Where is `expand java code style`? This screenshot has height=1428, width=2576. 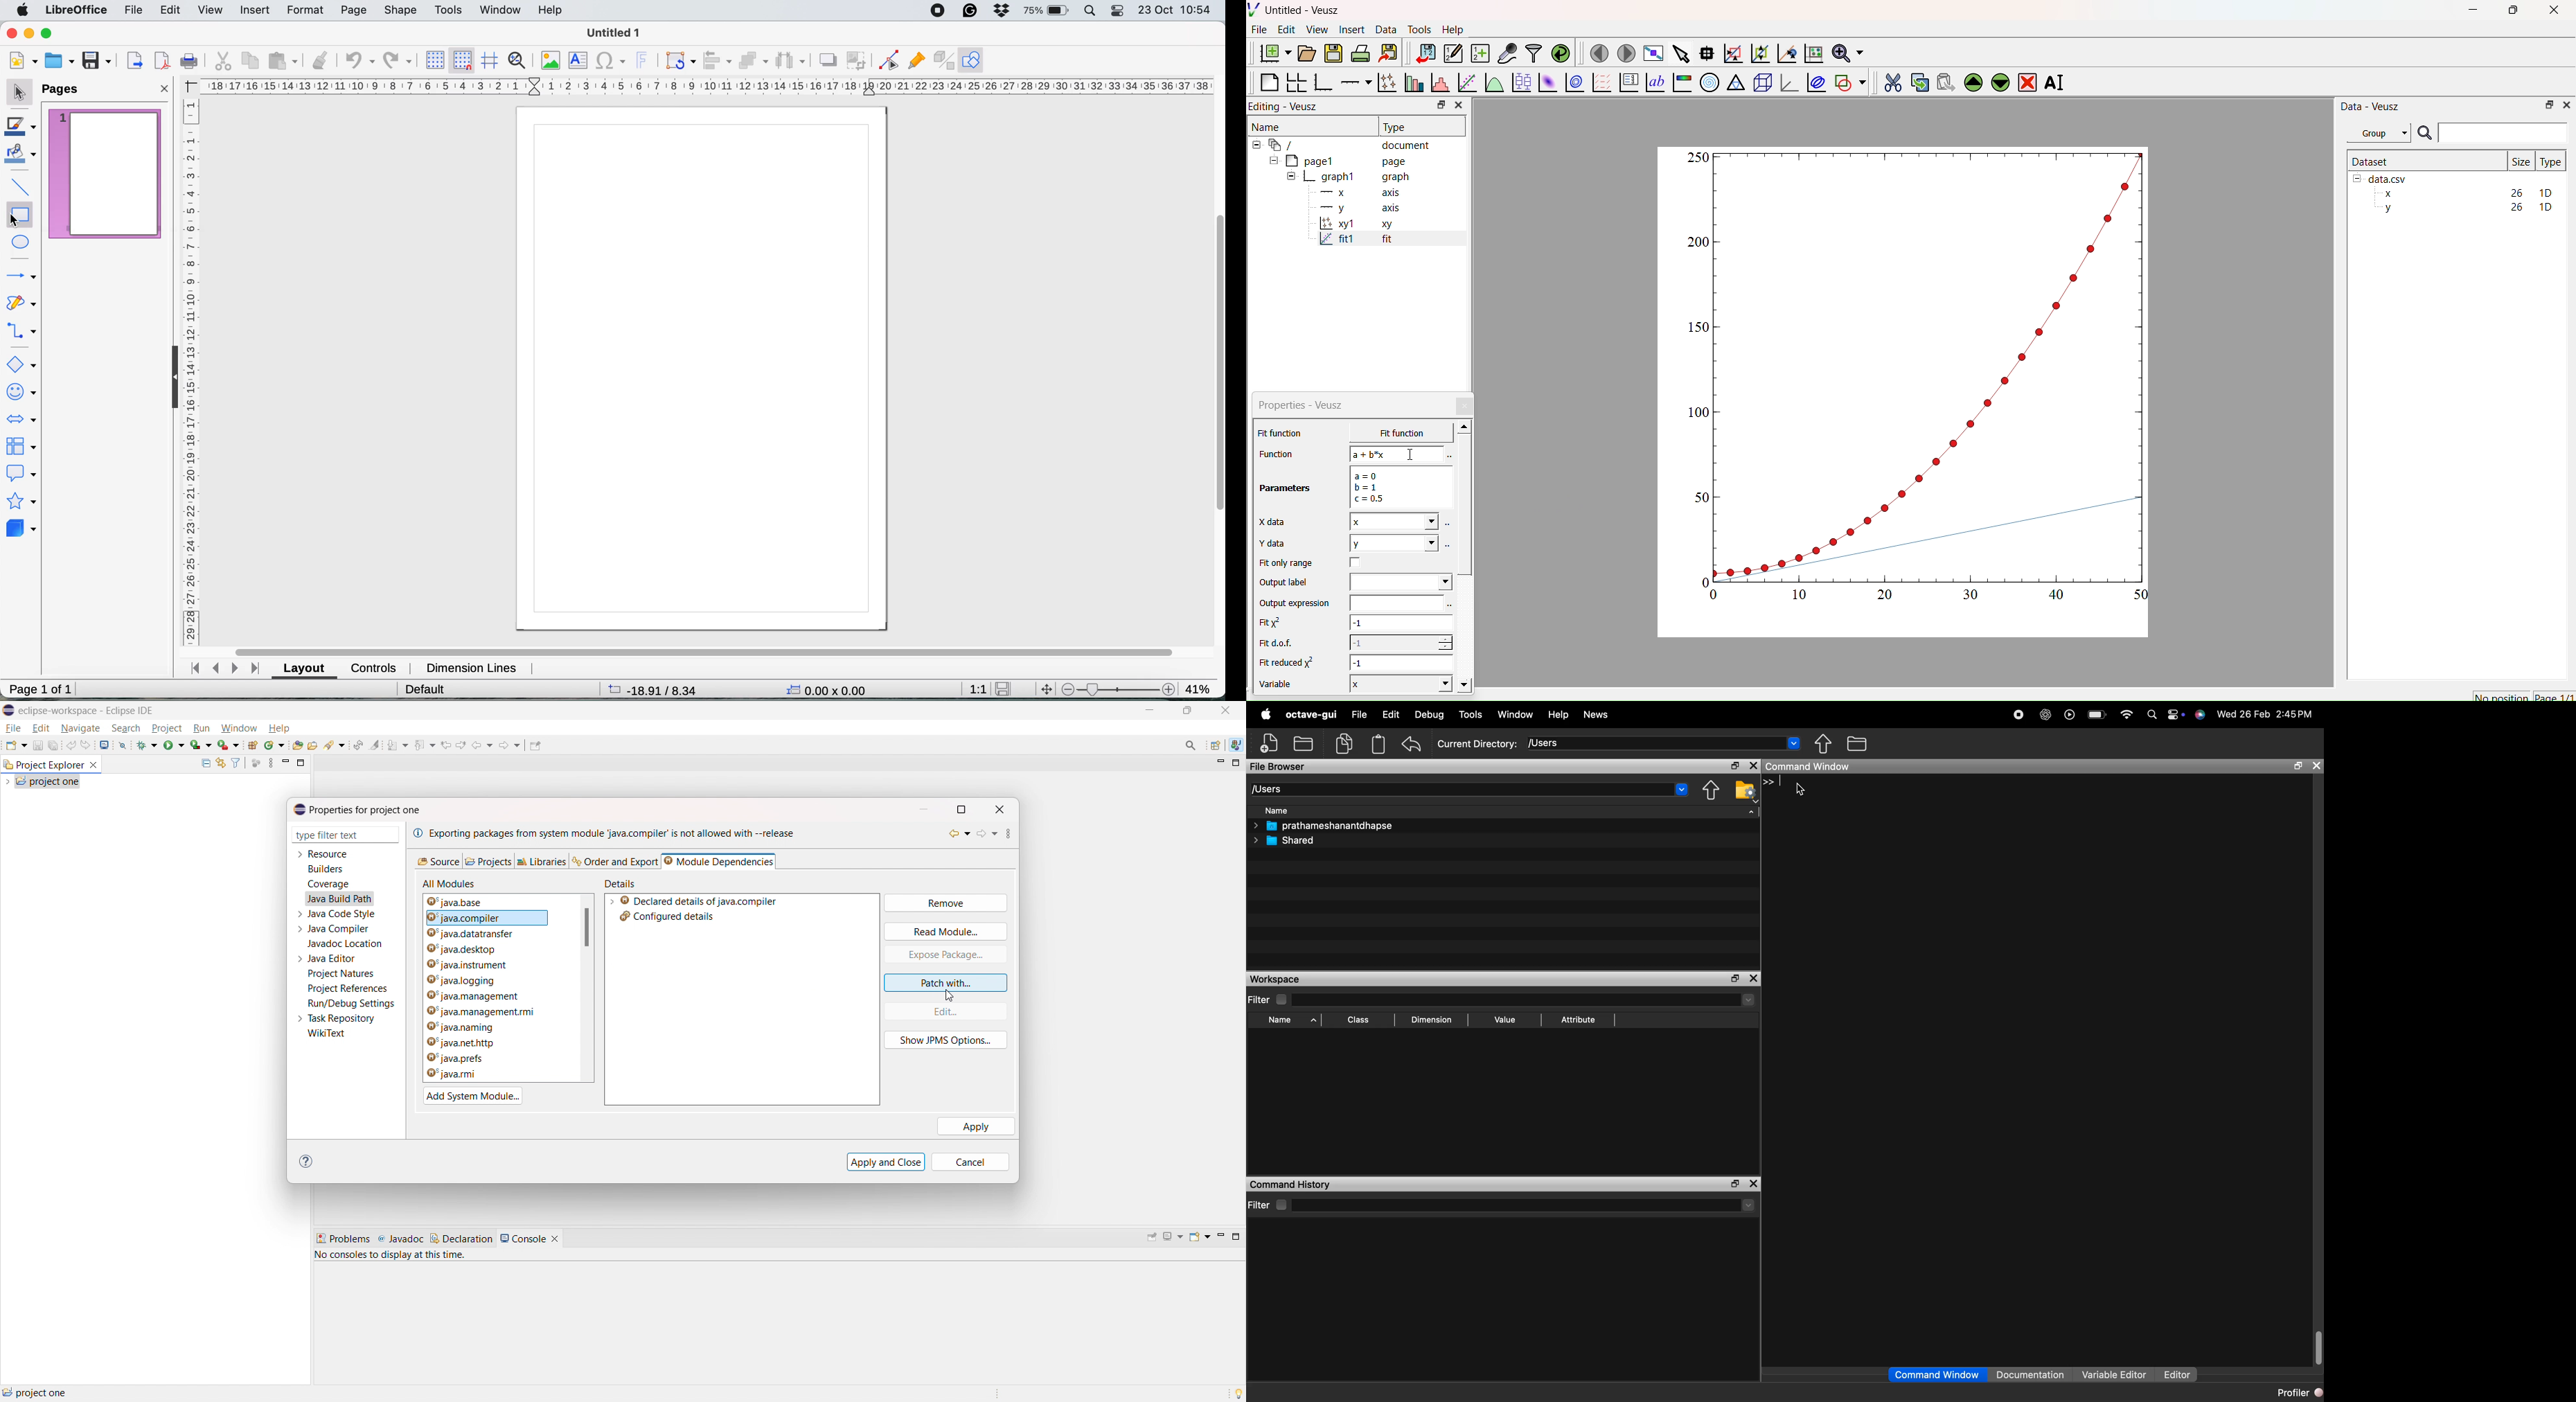 expand java code style is located at coordinates (300, 913).